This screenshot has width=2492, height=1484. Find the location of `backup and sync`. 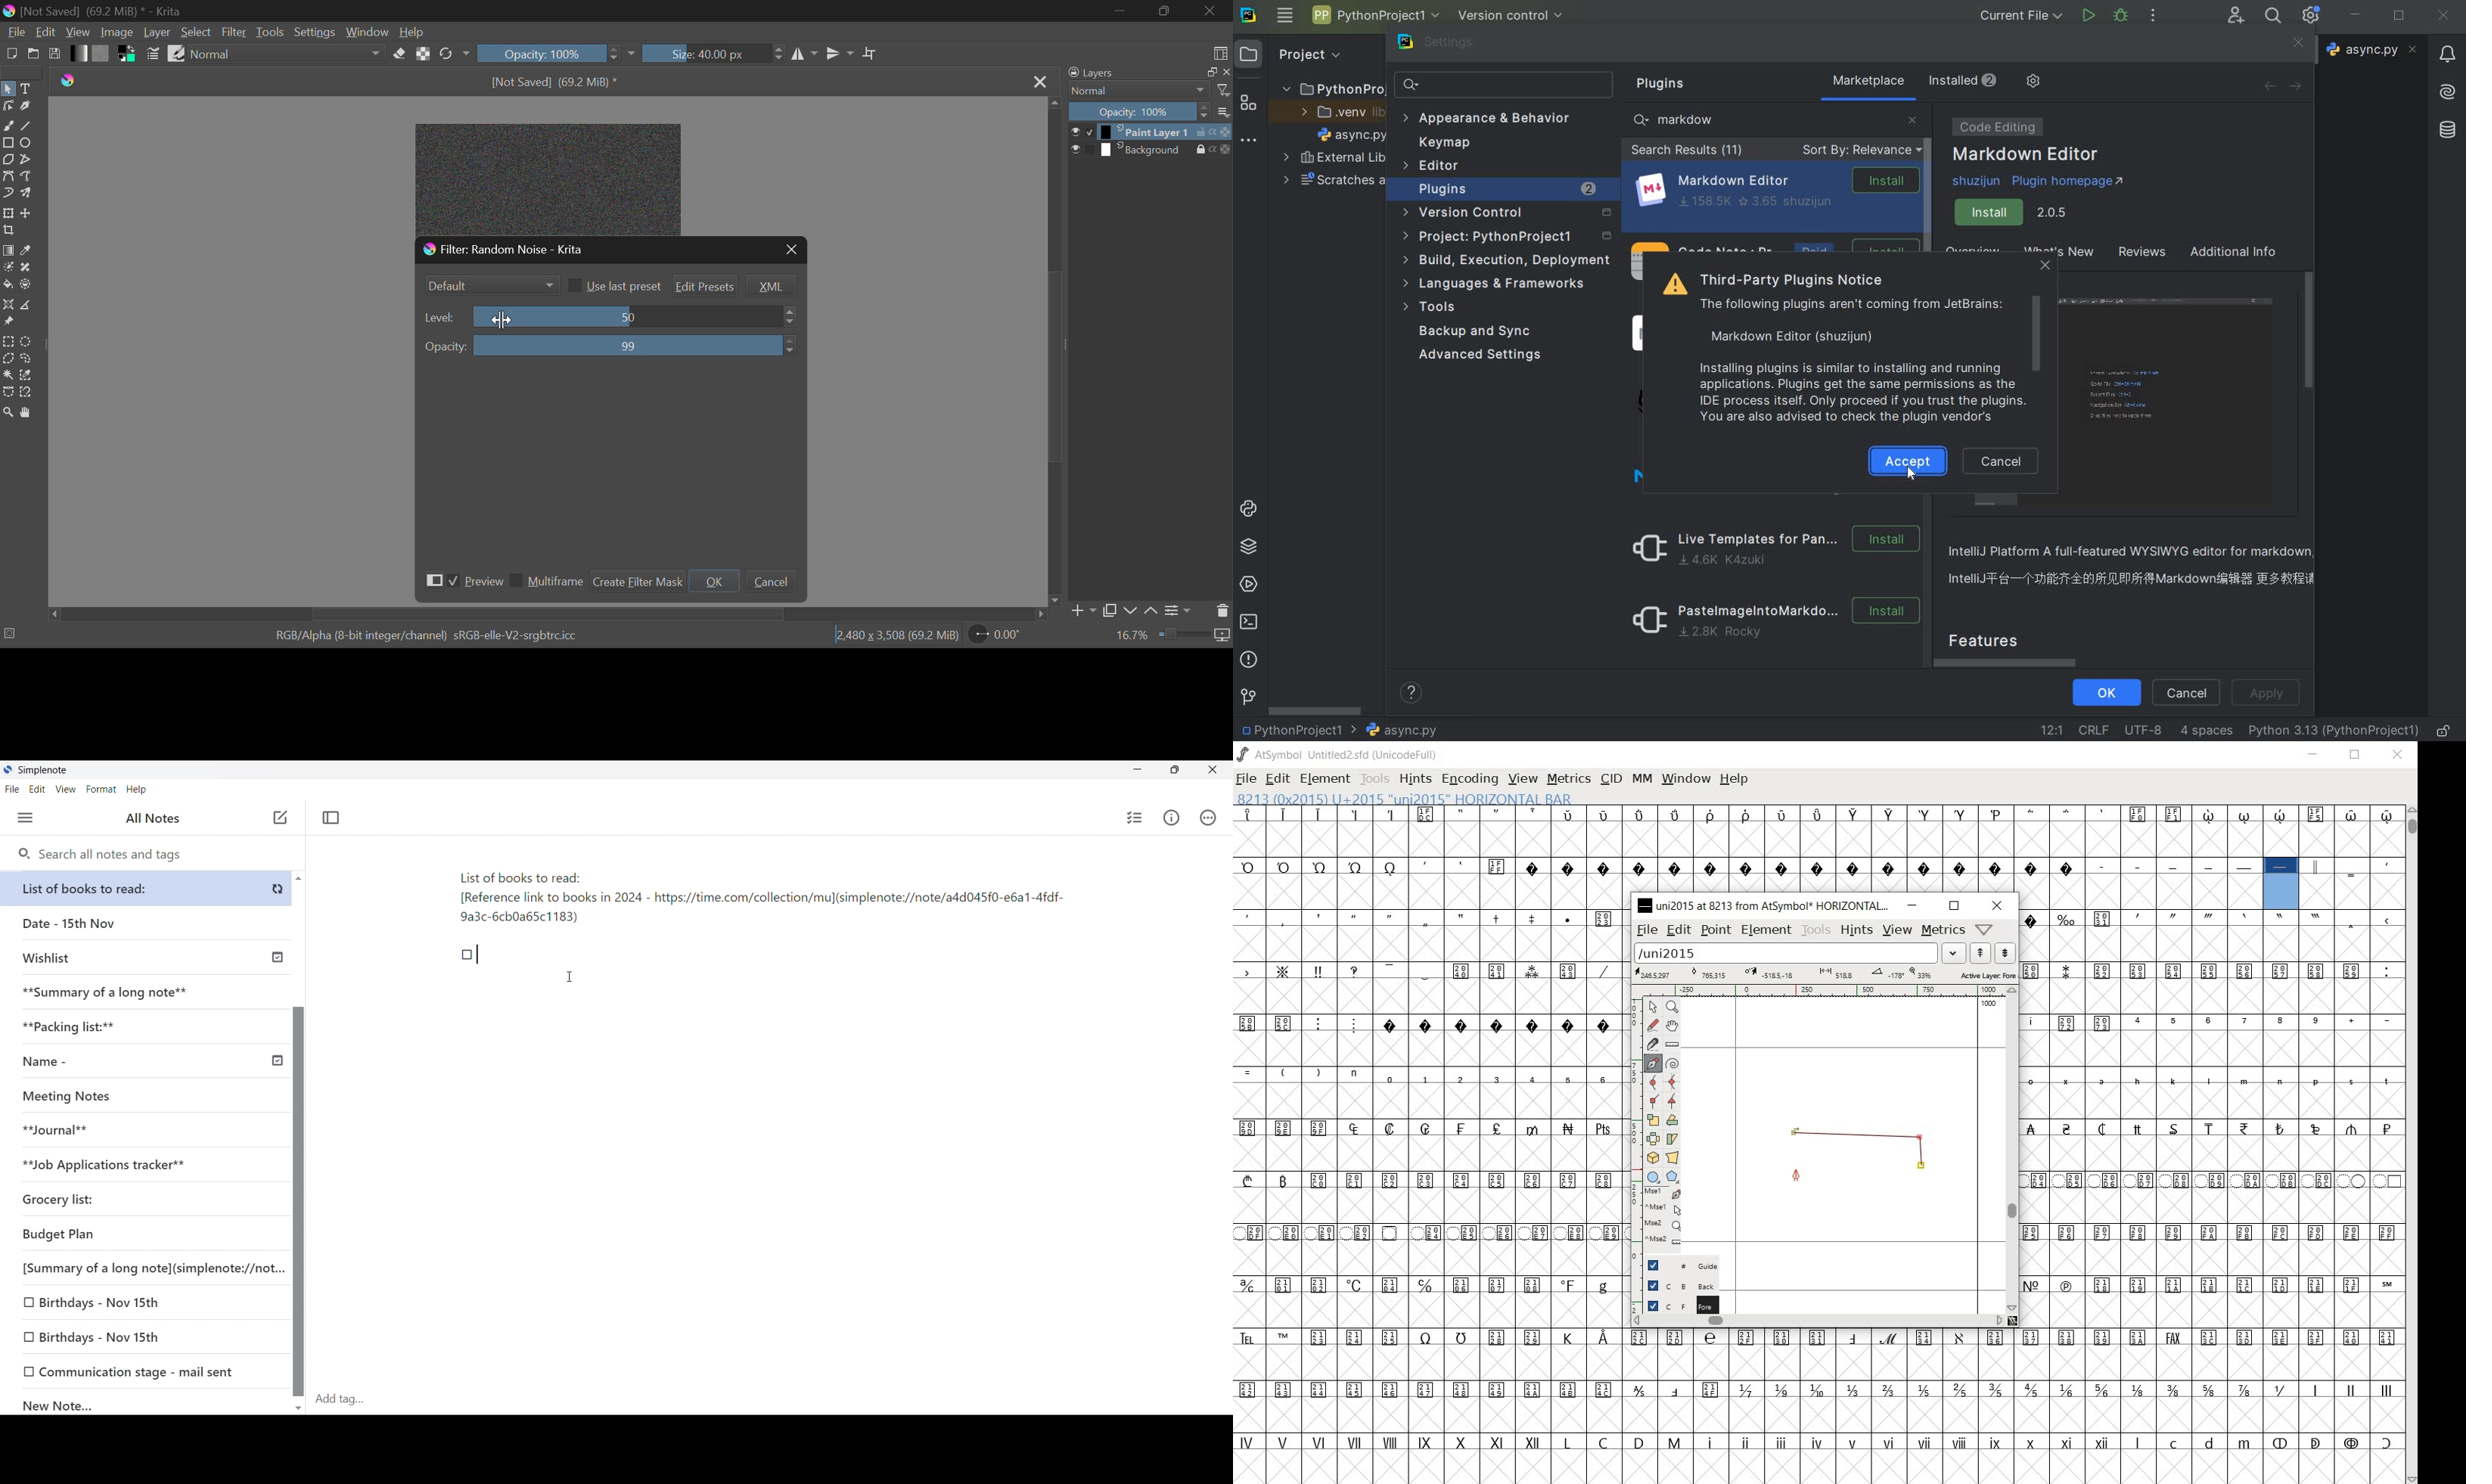

backup and sync is located at coordinates (1485, 332).